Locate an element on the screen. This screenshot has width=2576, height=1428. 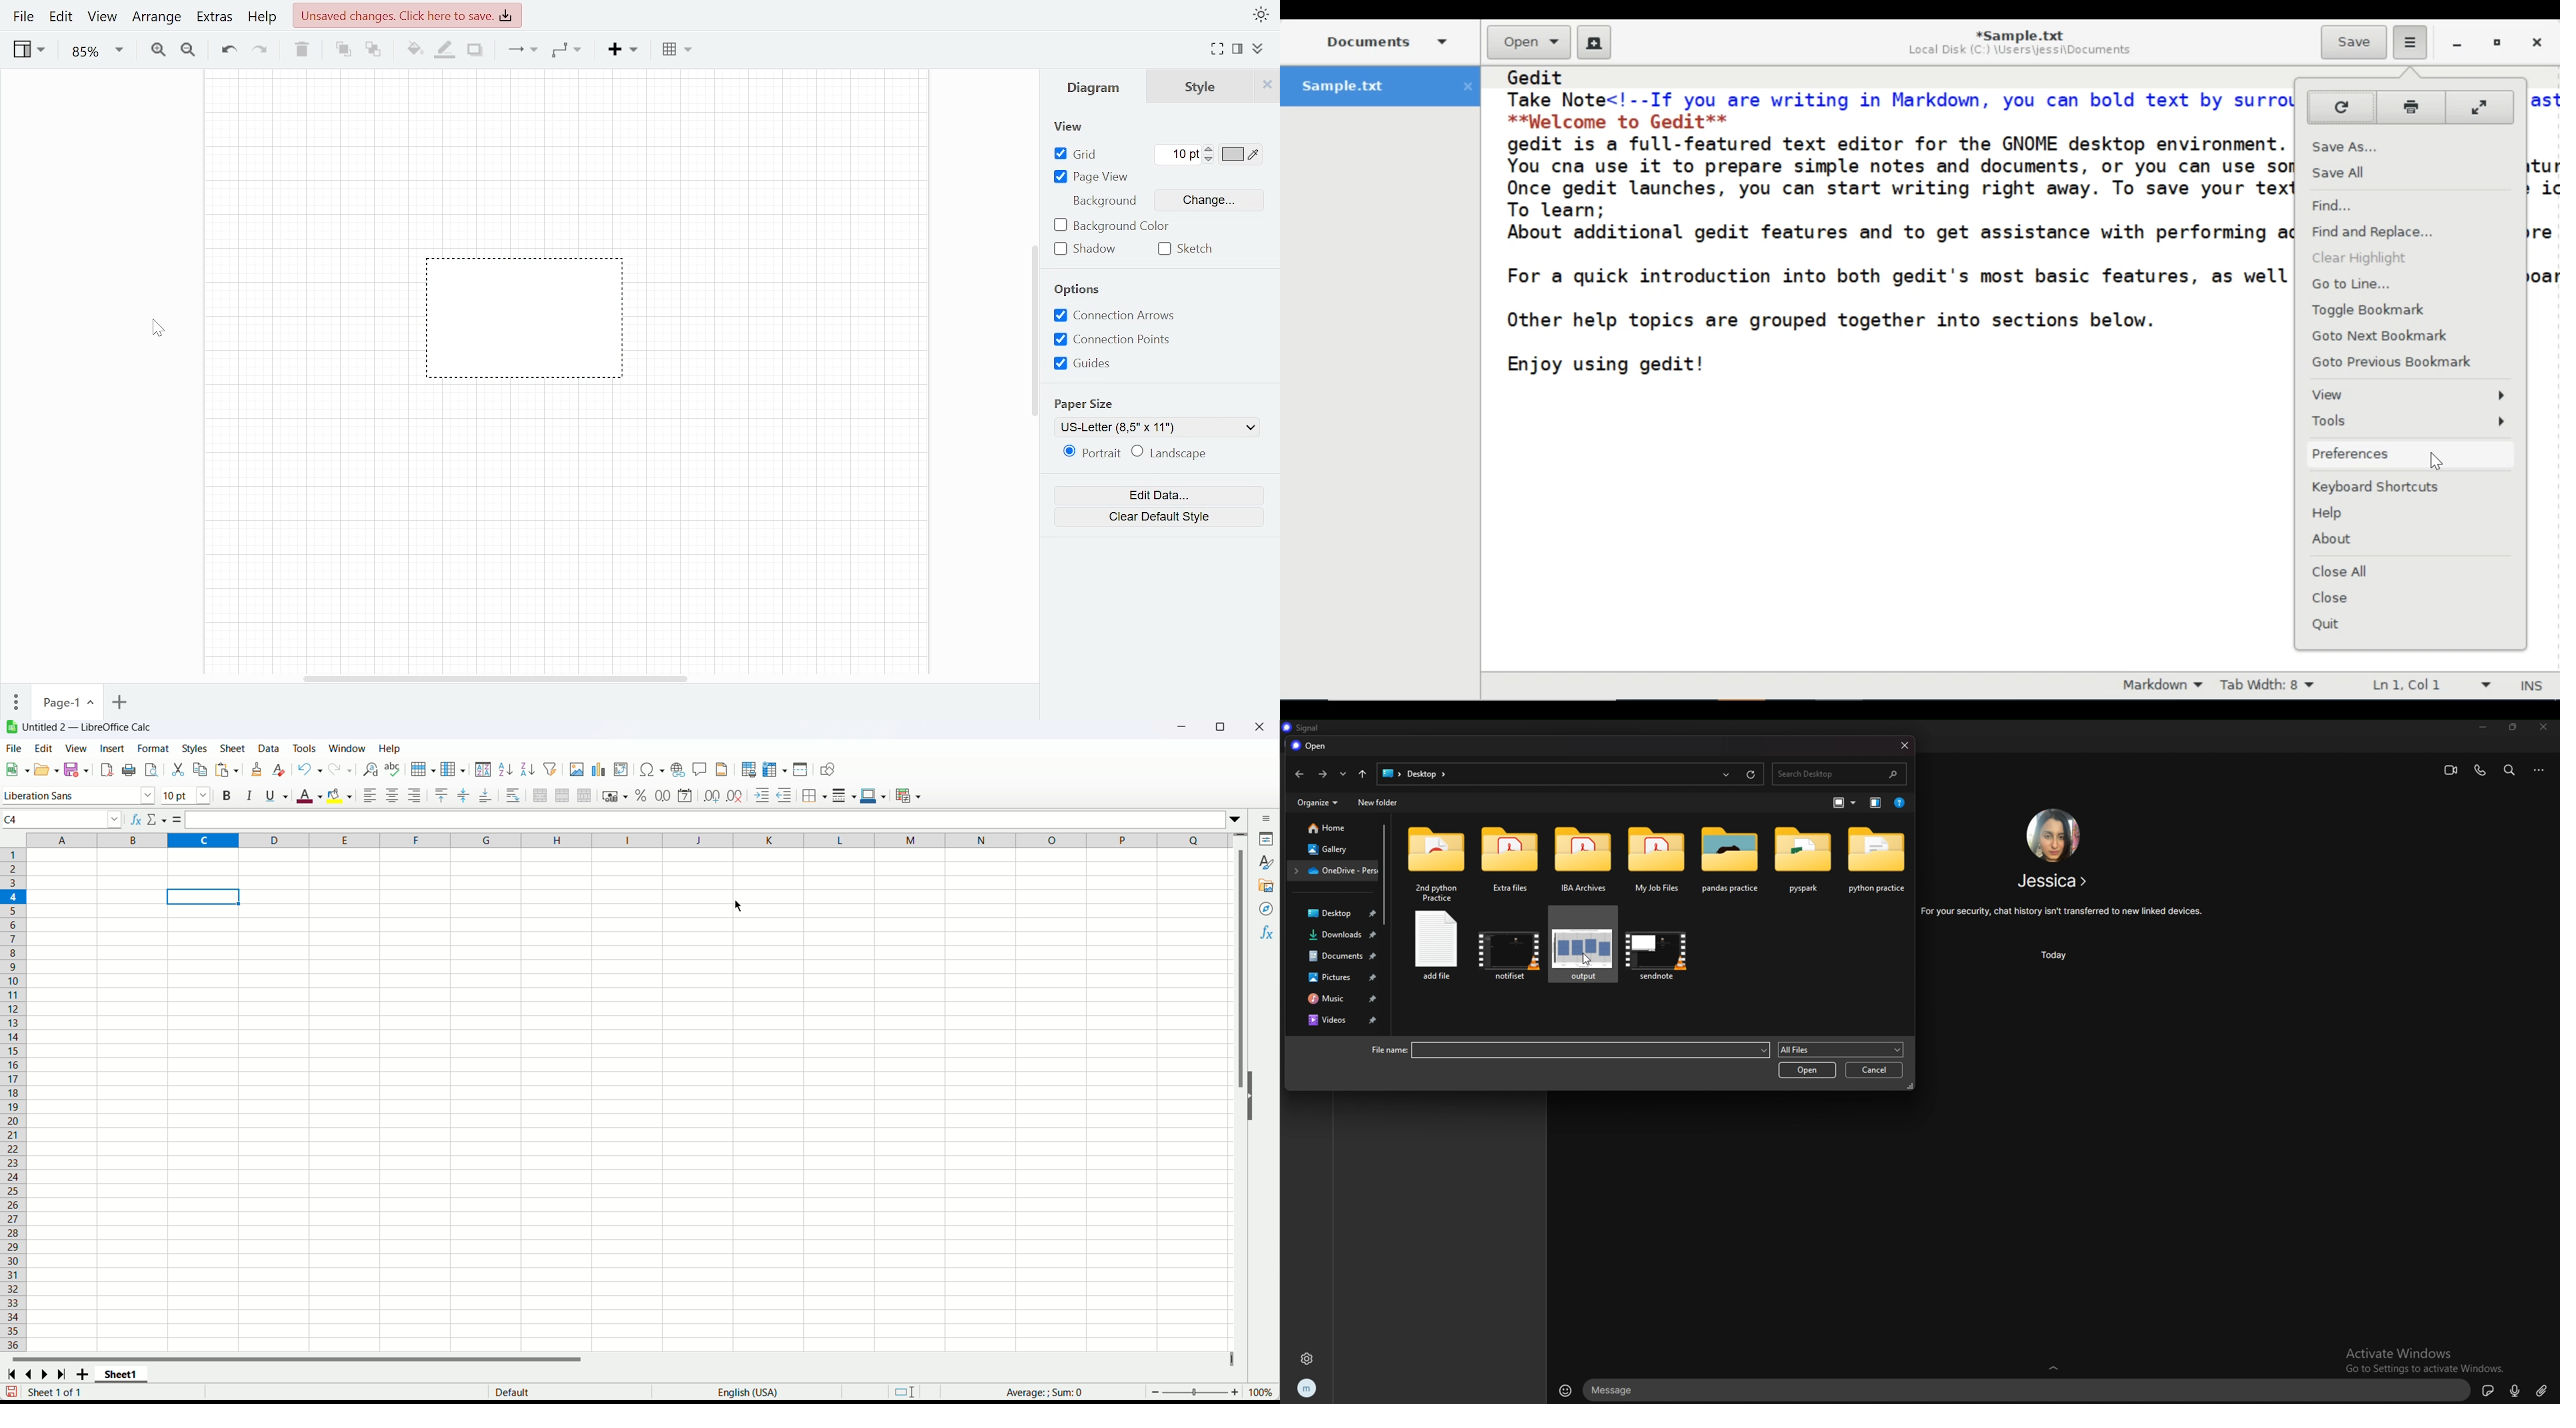
Tab Width is located at coordinates (2273, 684).